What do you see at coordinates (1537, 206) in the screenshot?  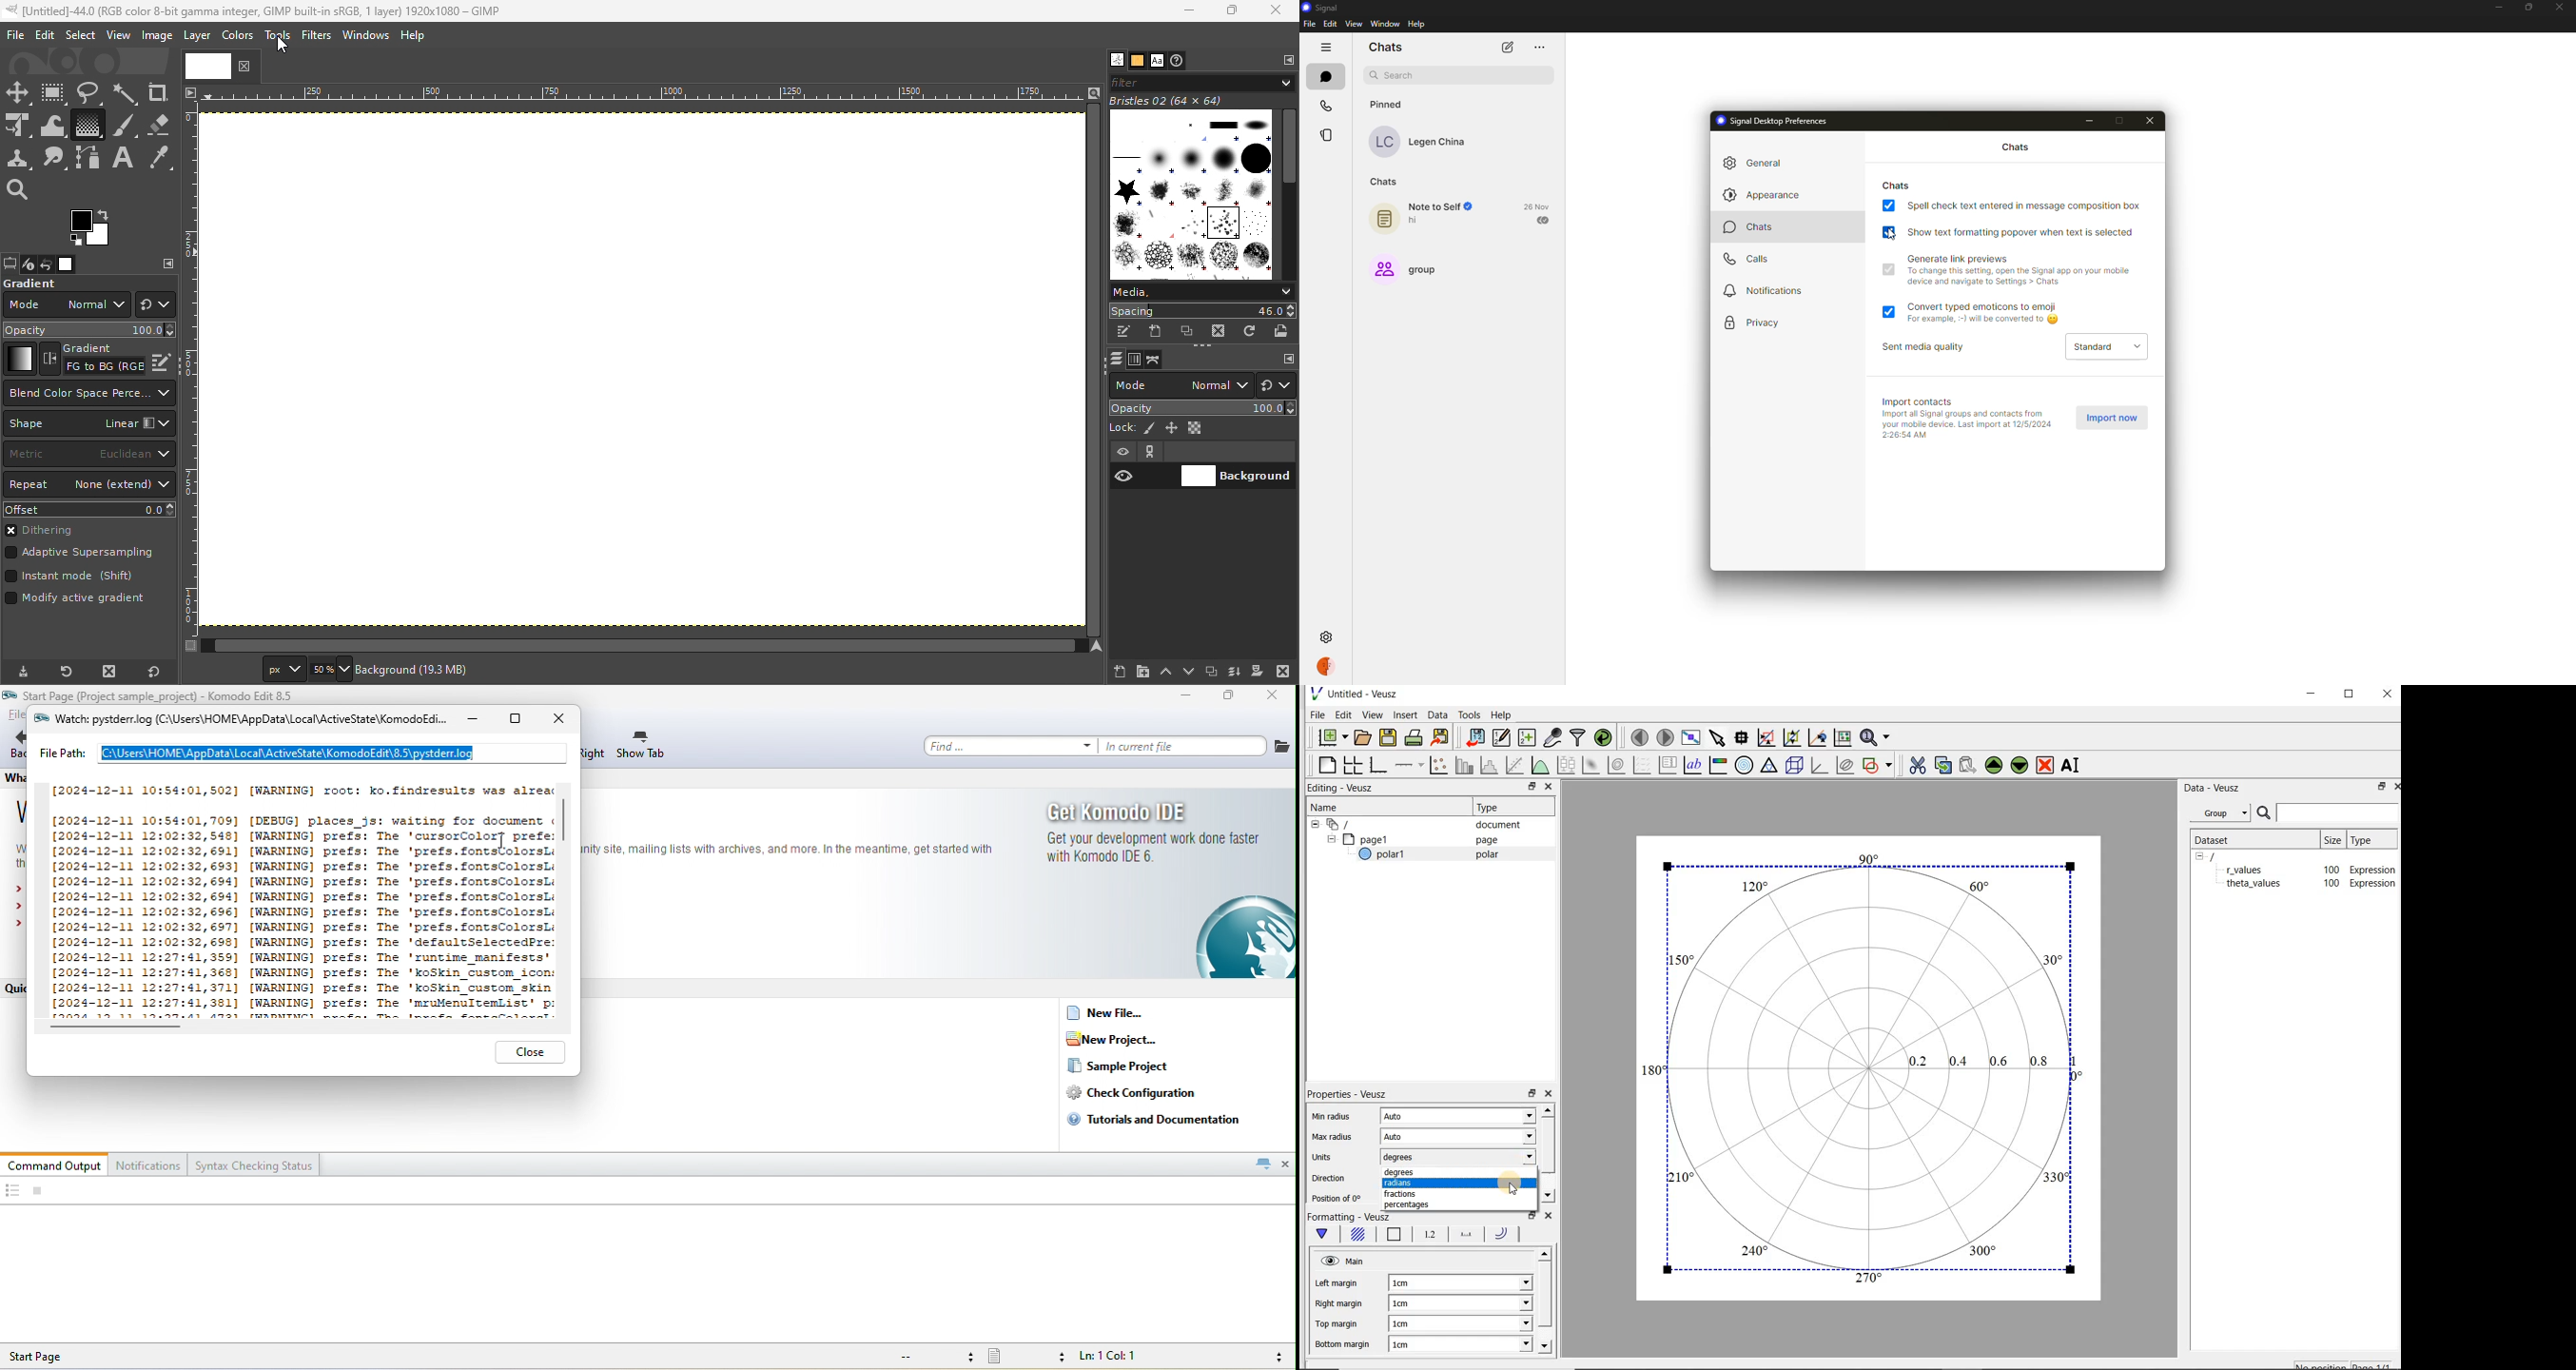 I see `date` at bounding box center [1537, 206].